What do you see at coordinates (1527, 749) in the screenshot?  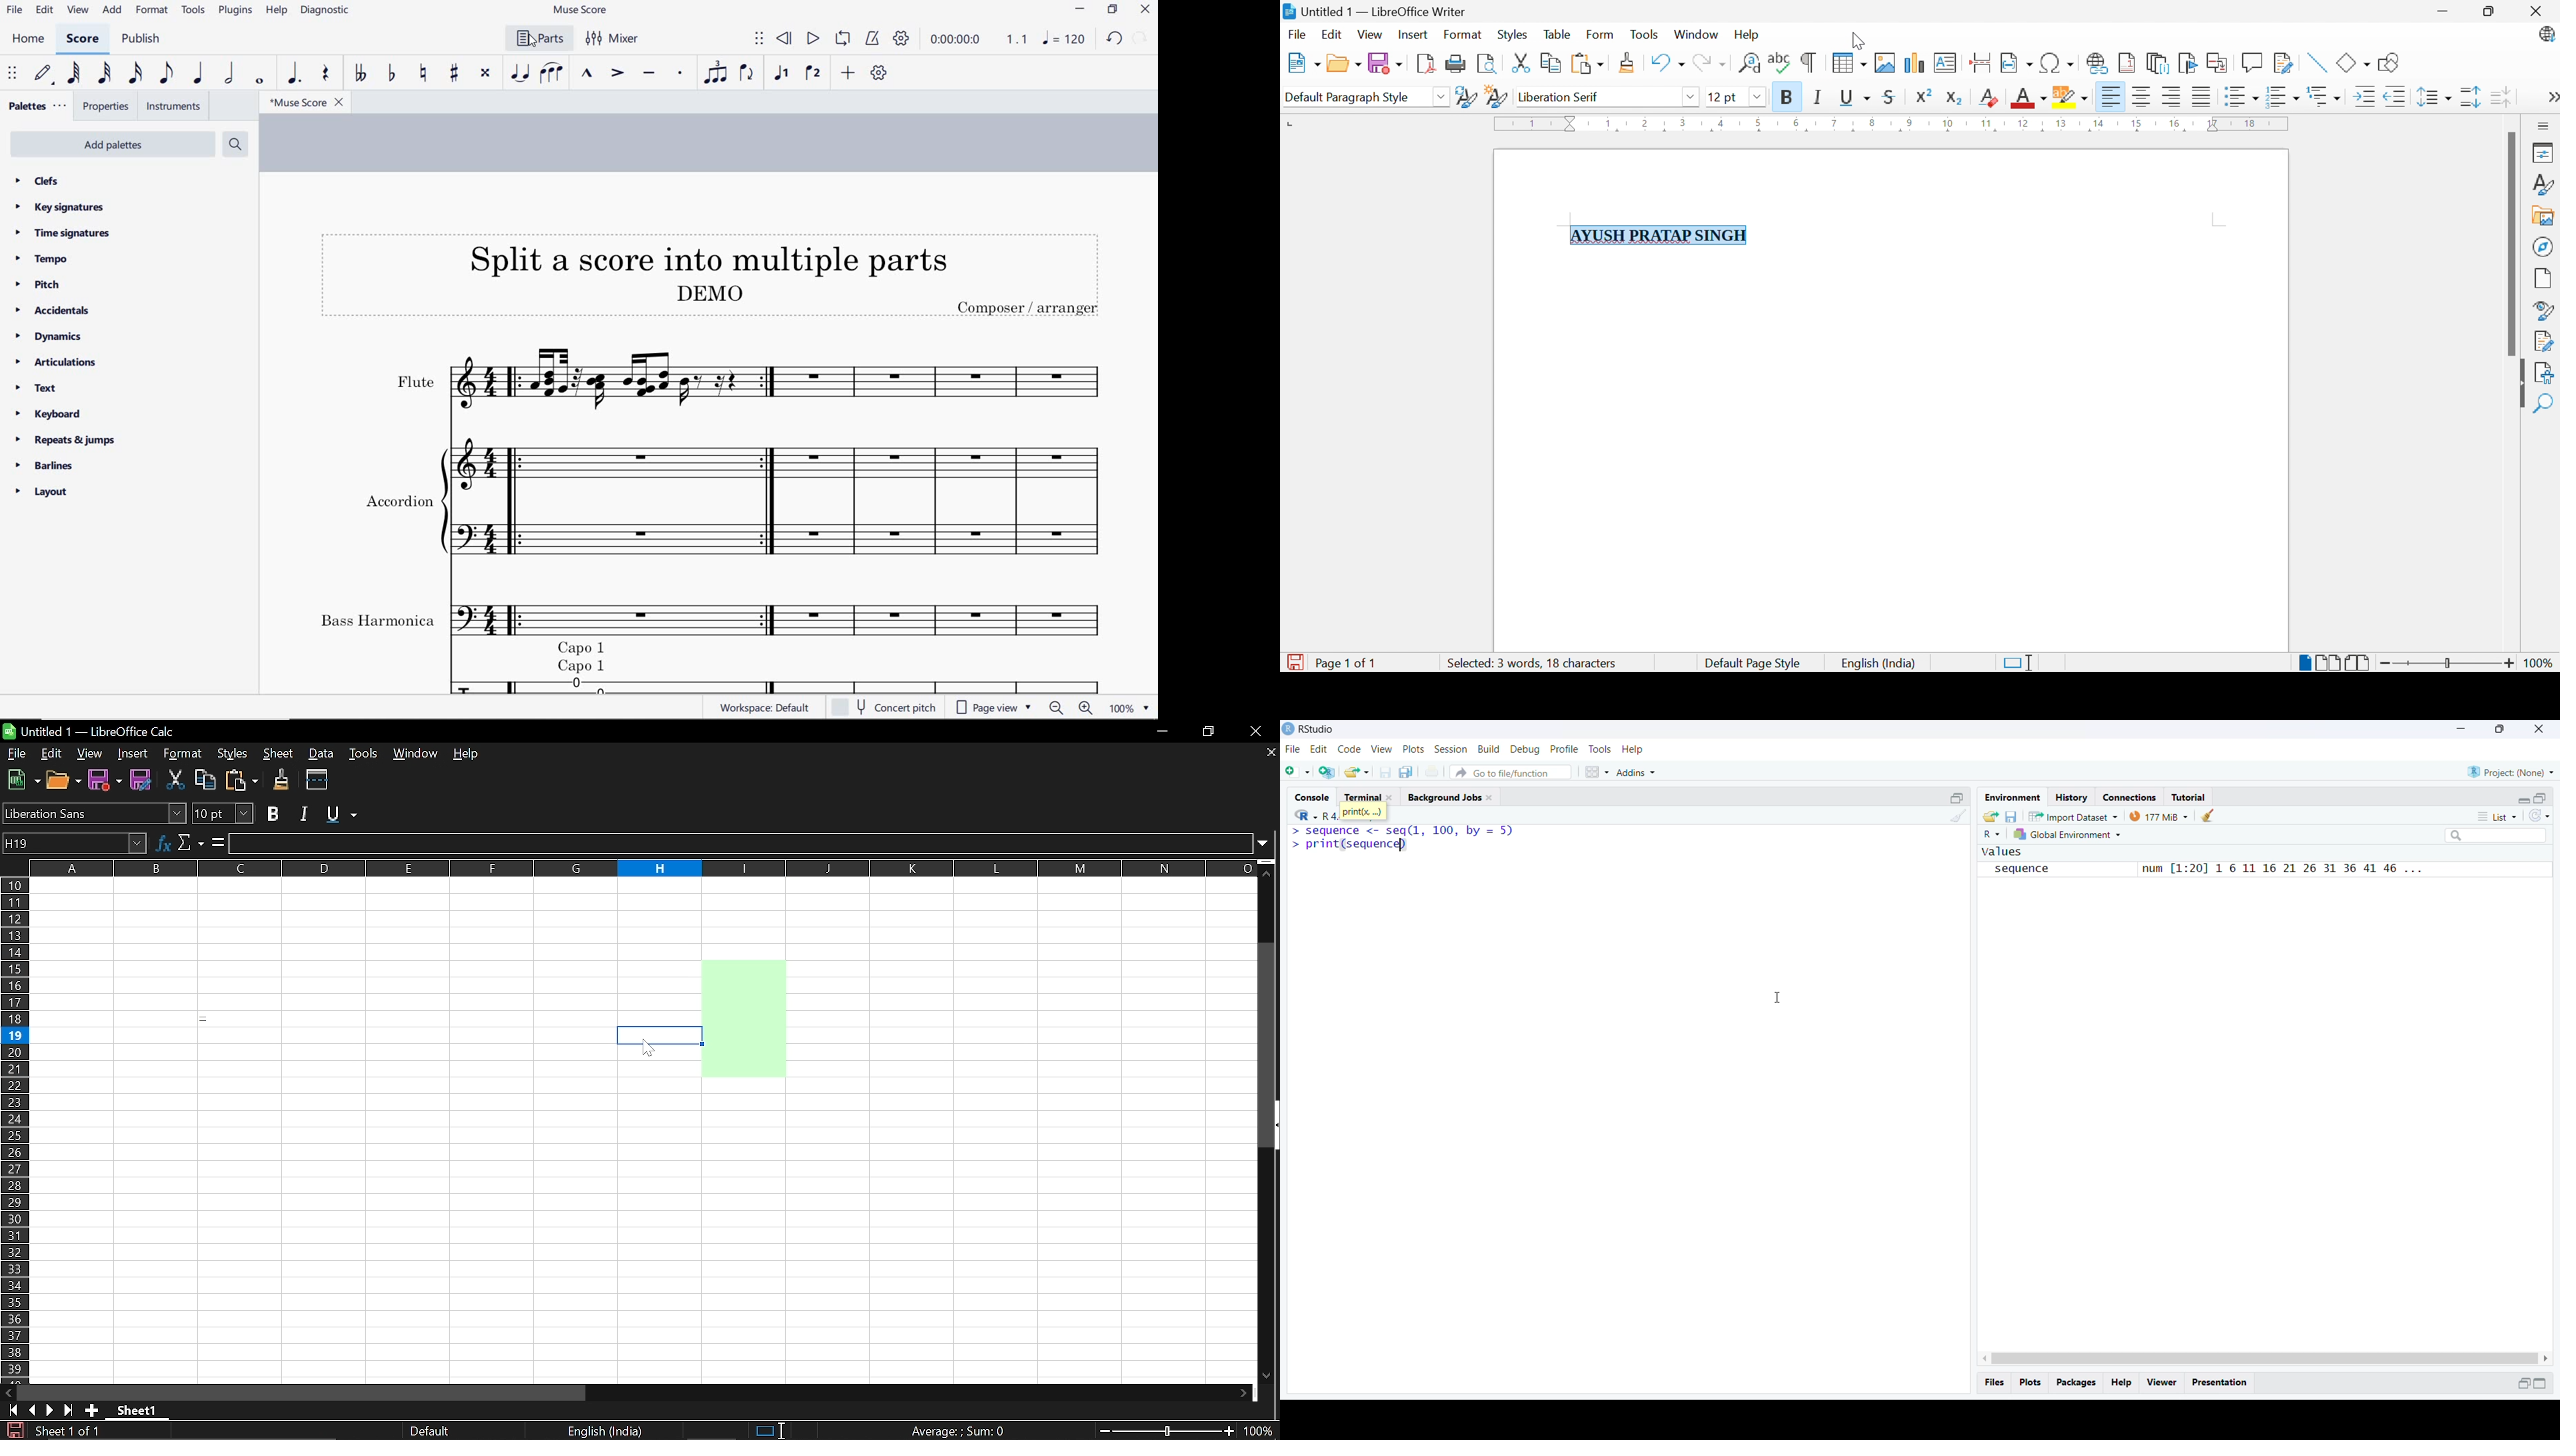 I see `debug` at bounding box center [1527, 749].